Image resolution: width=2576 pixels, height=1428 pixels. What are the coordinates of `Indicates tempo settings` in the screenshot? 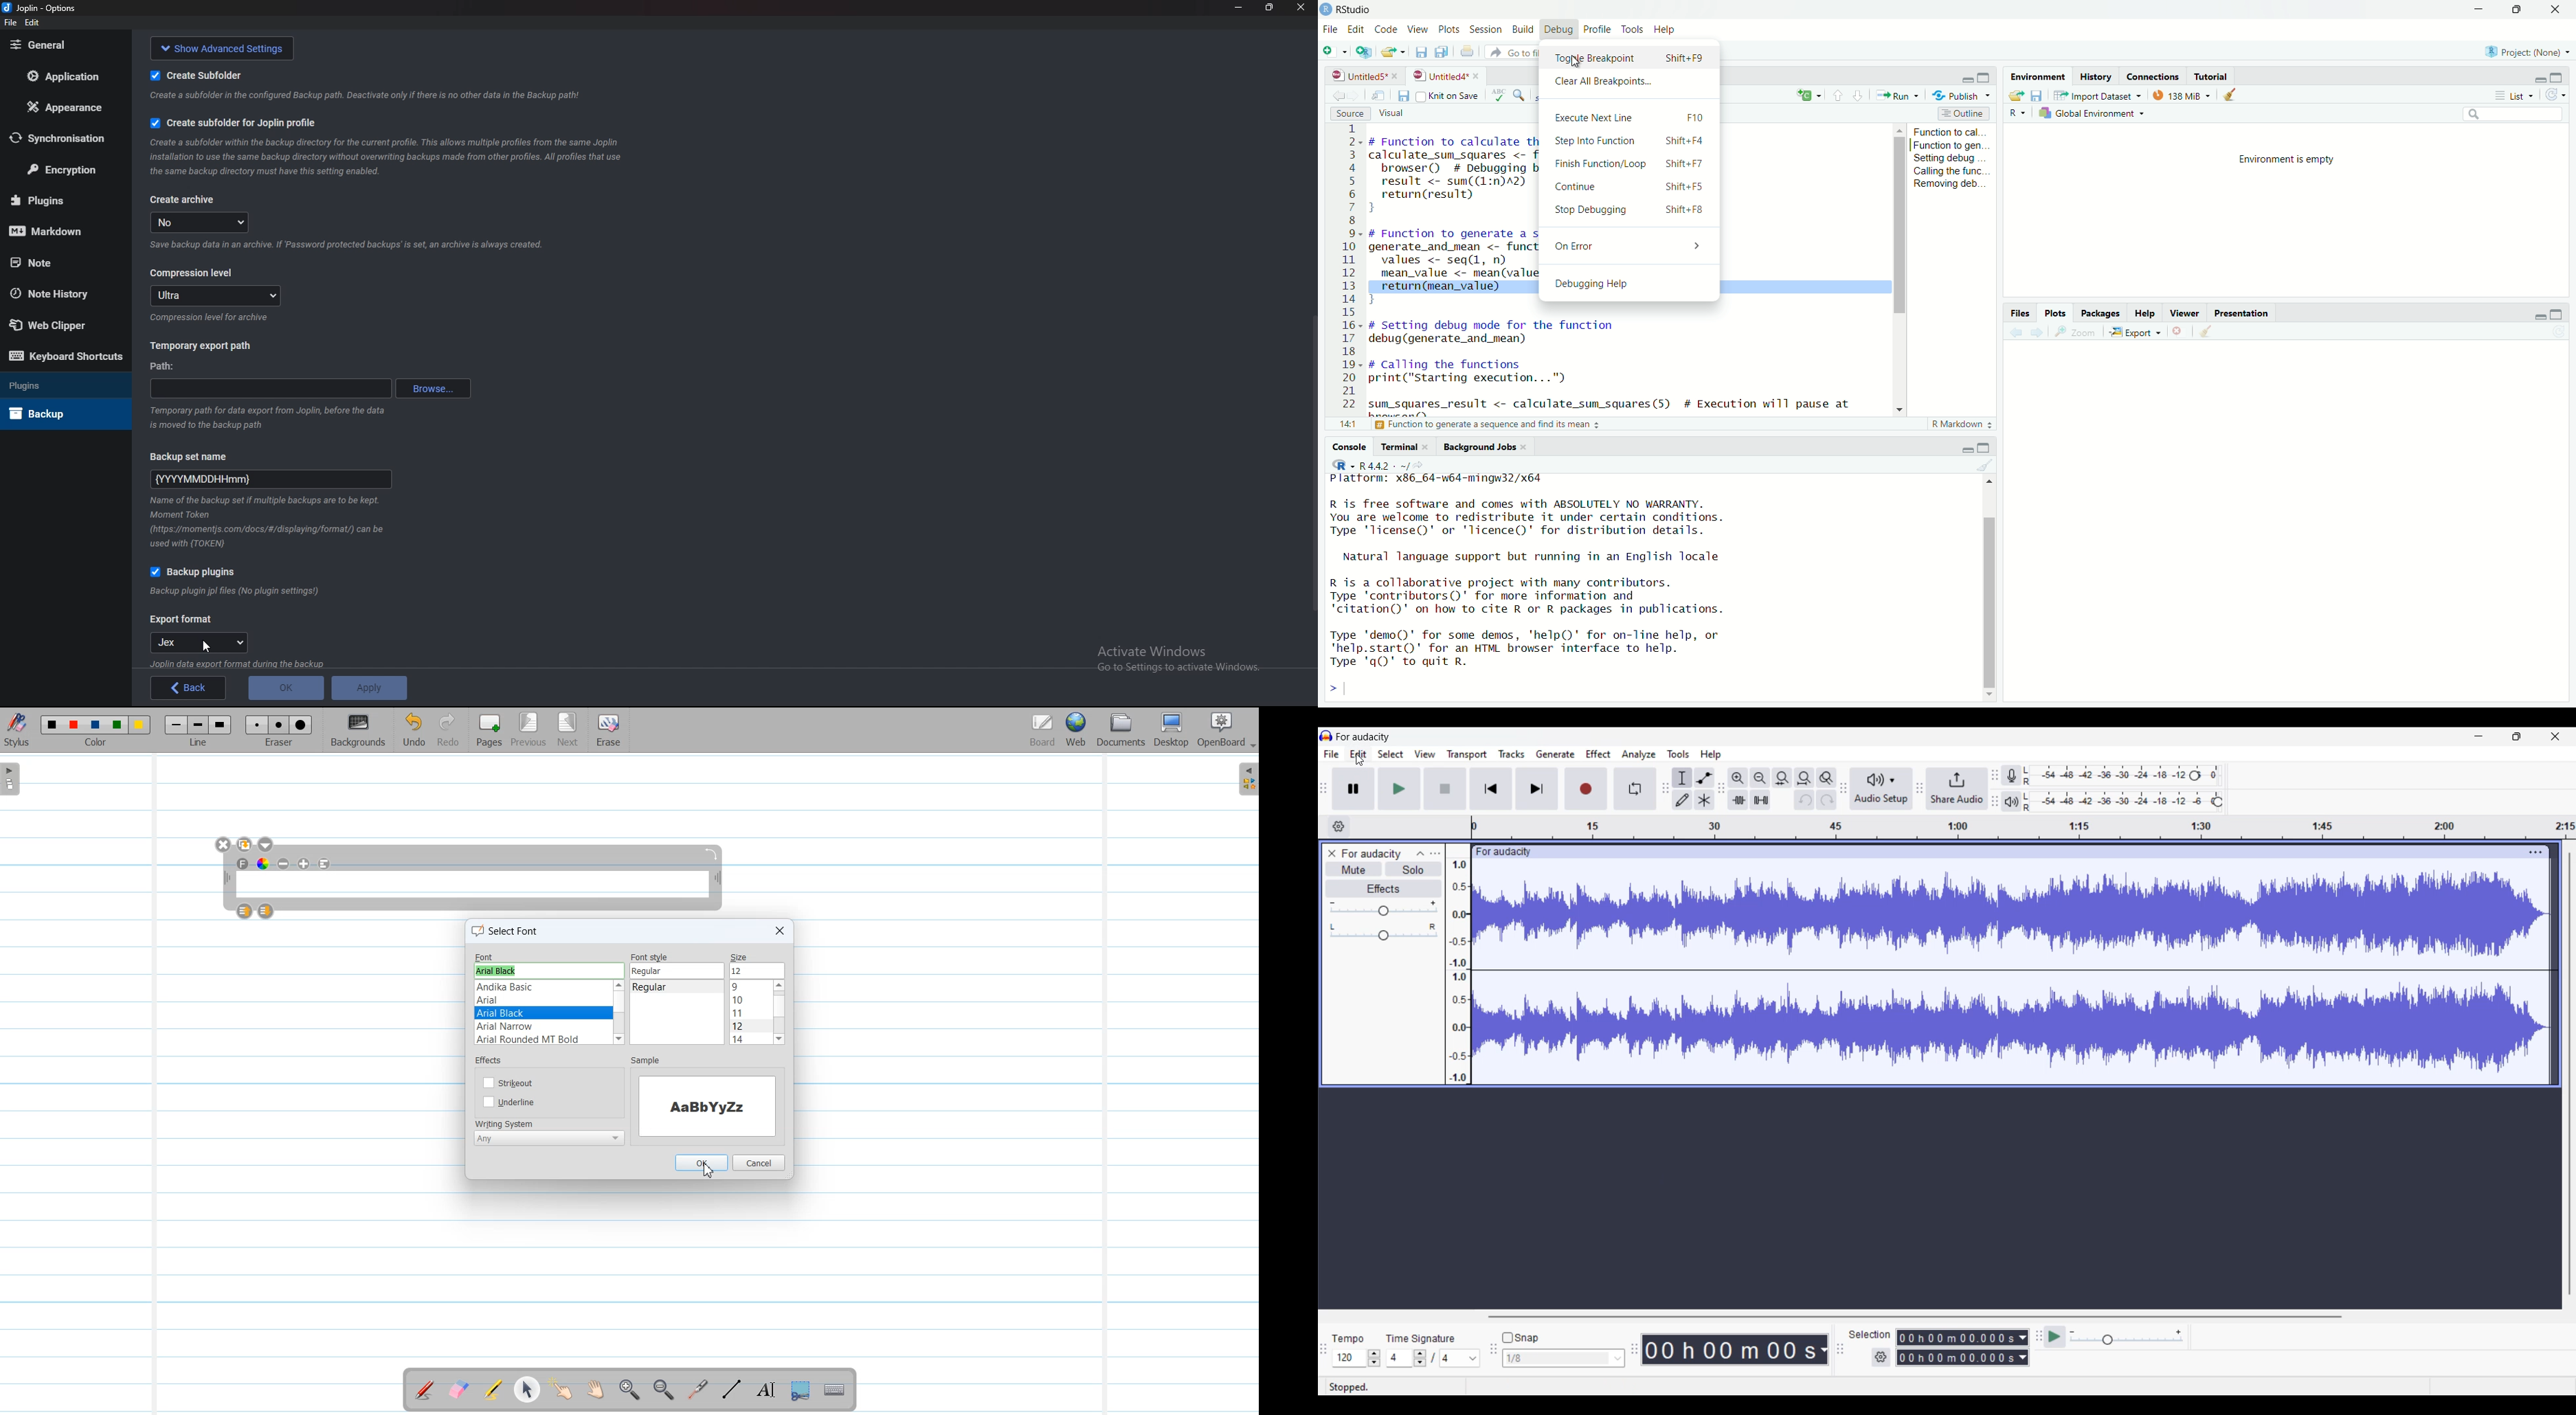 It's located at (1348, 1339).